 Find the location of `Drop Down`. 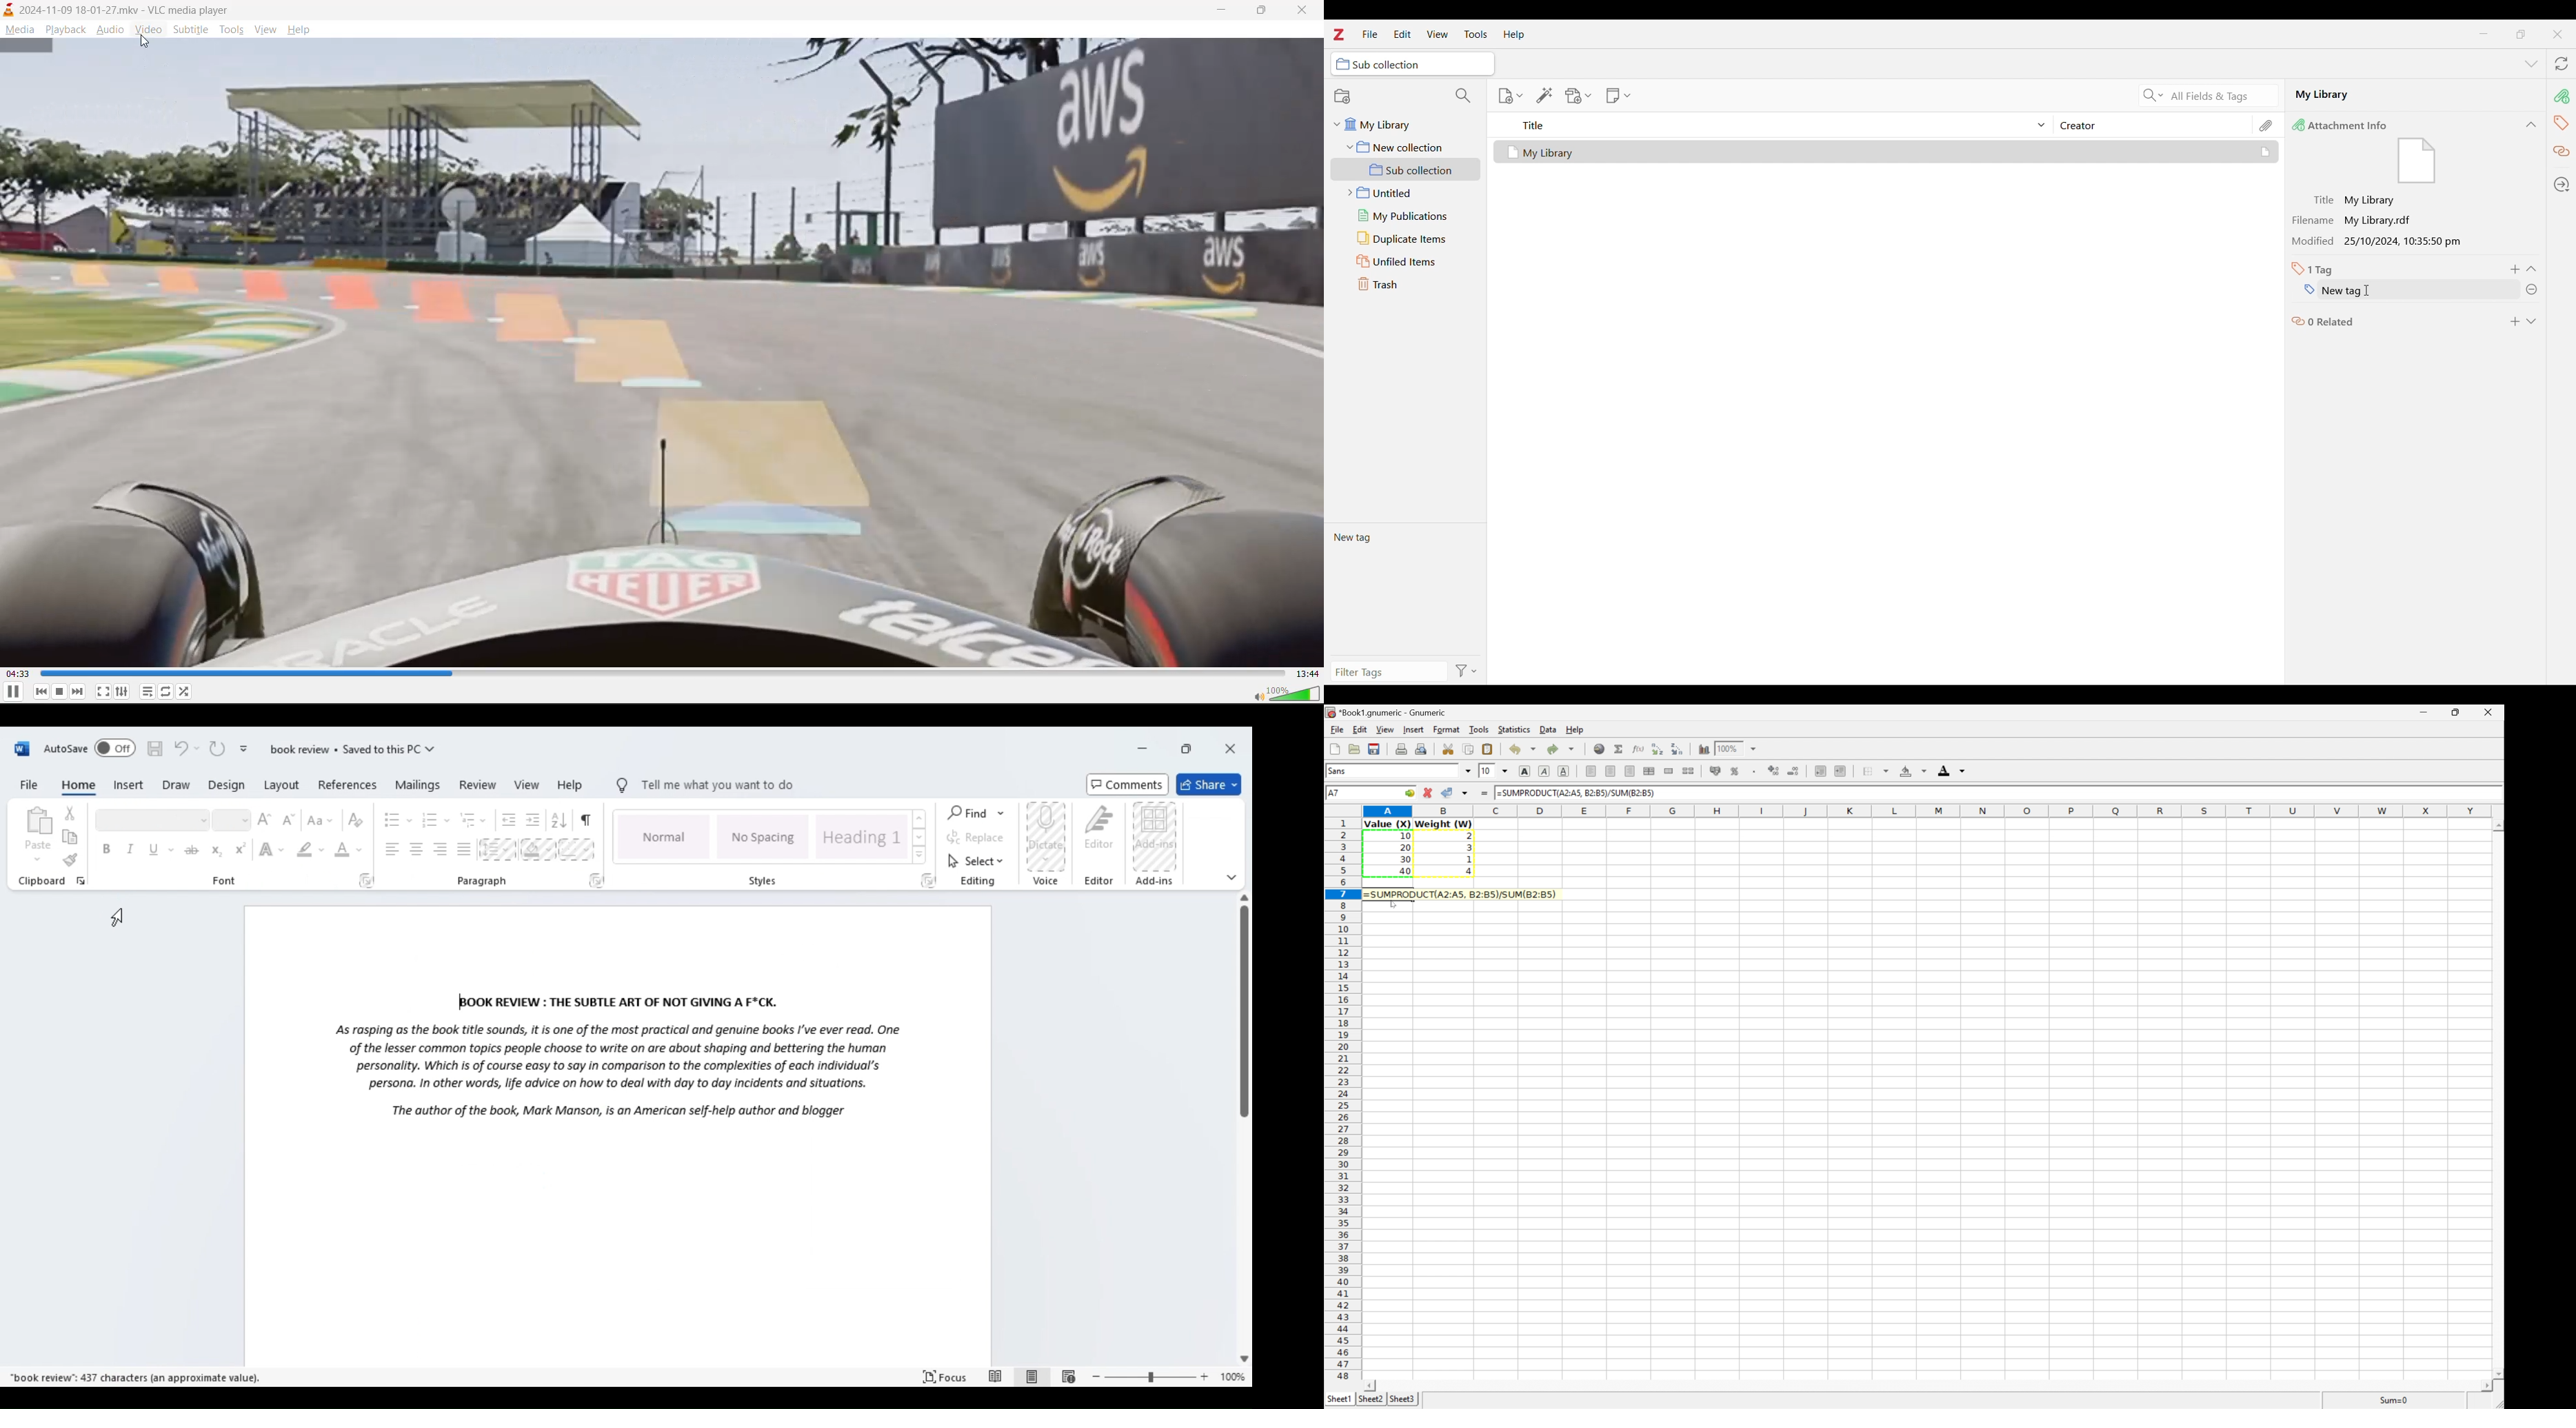

Drop Down is located at coordinates (1755, 749).